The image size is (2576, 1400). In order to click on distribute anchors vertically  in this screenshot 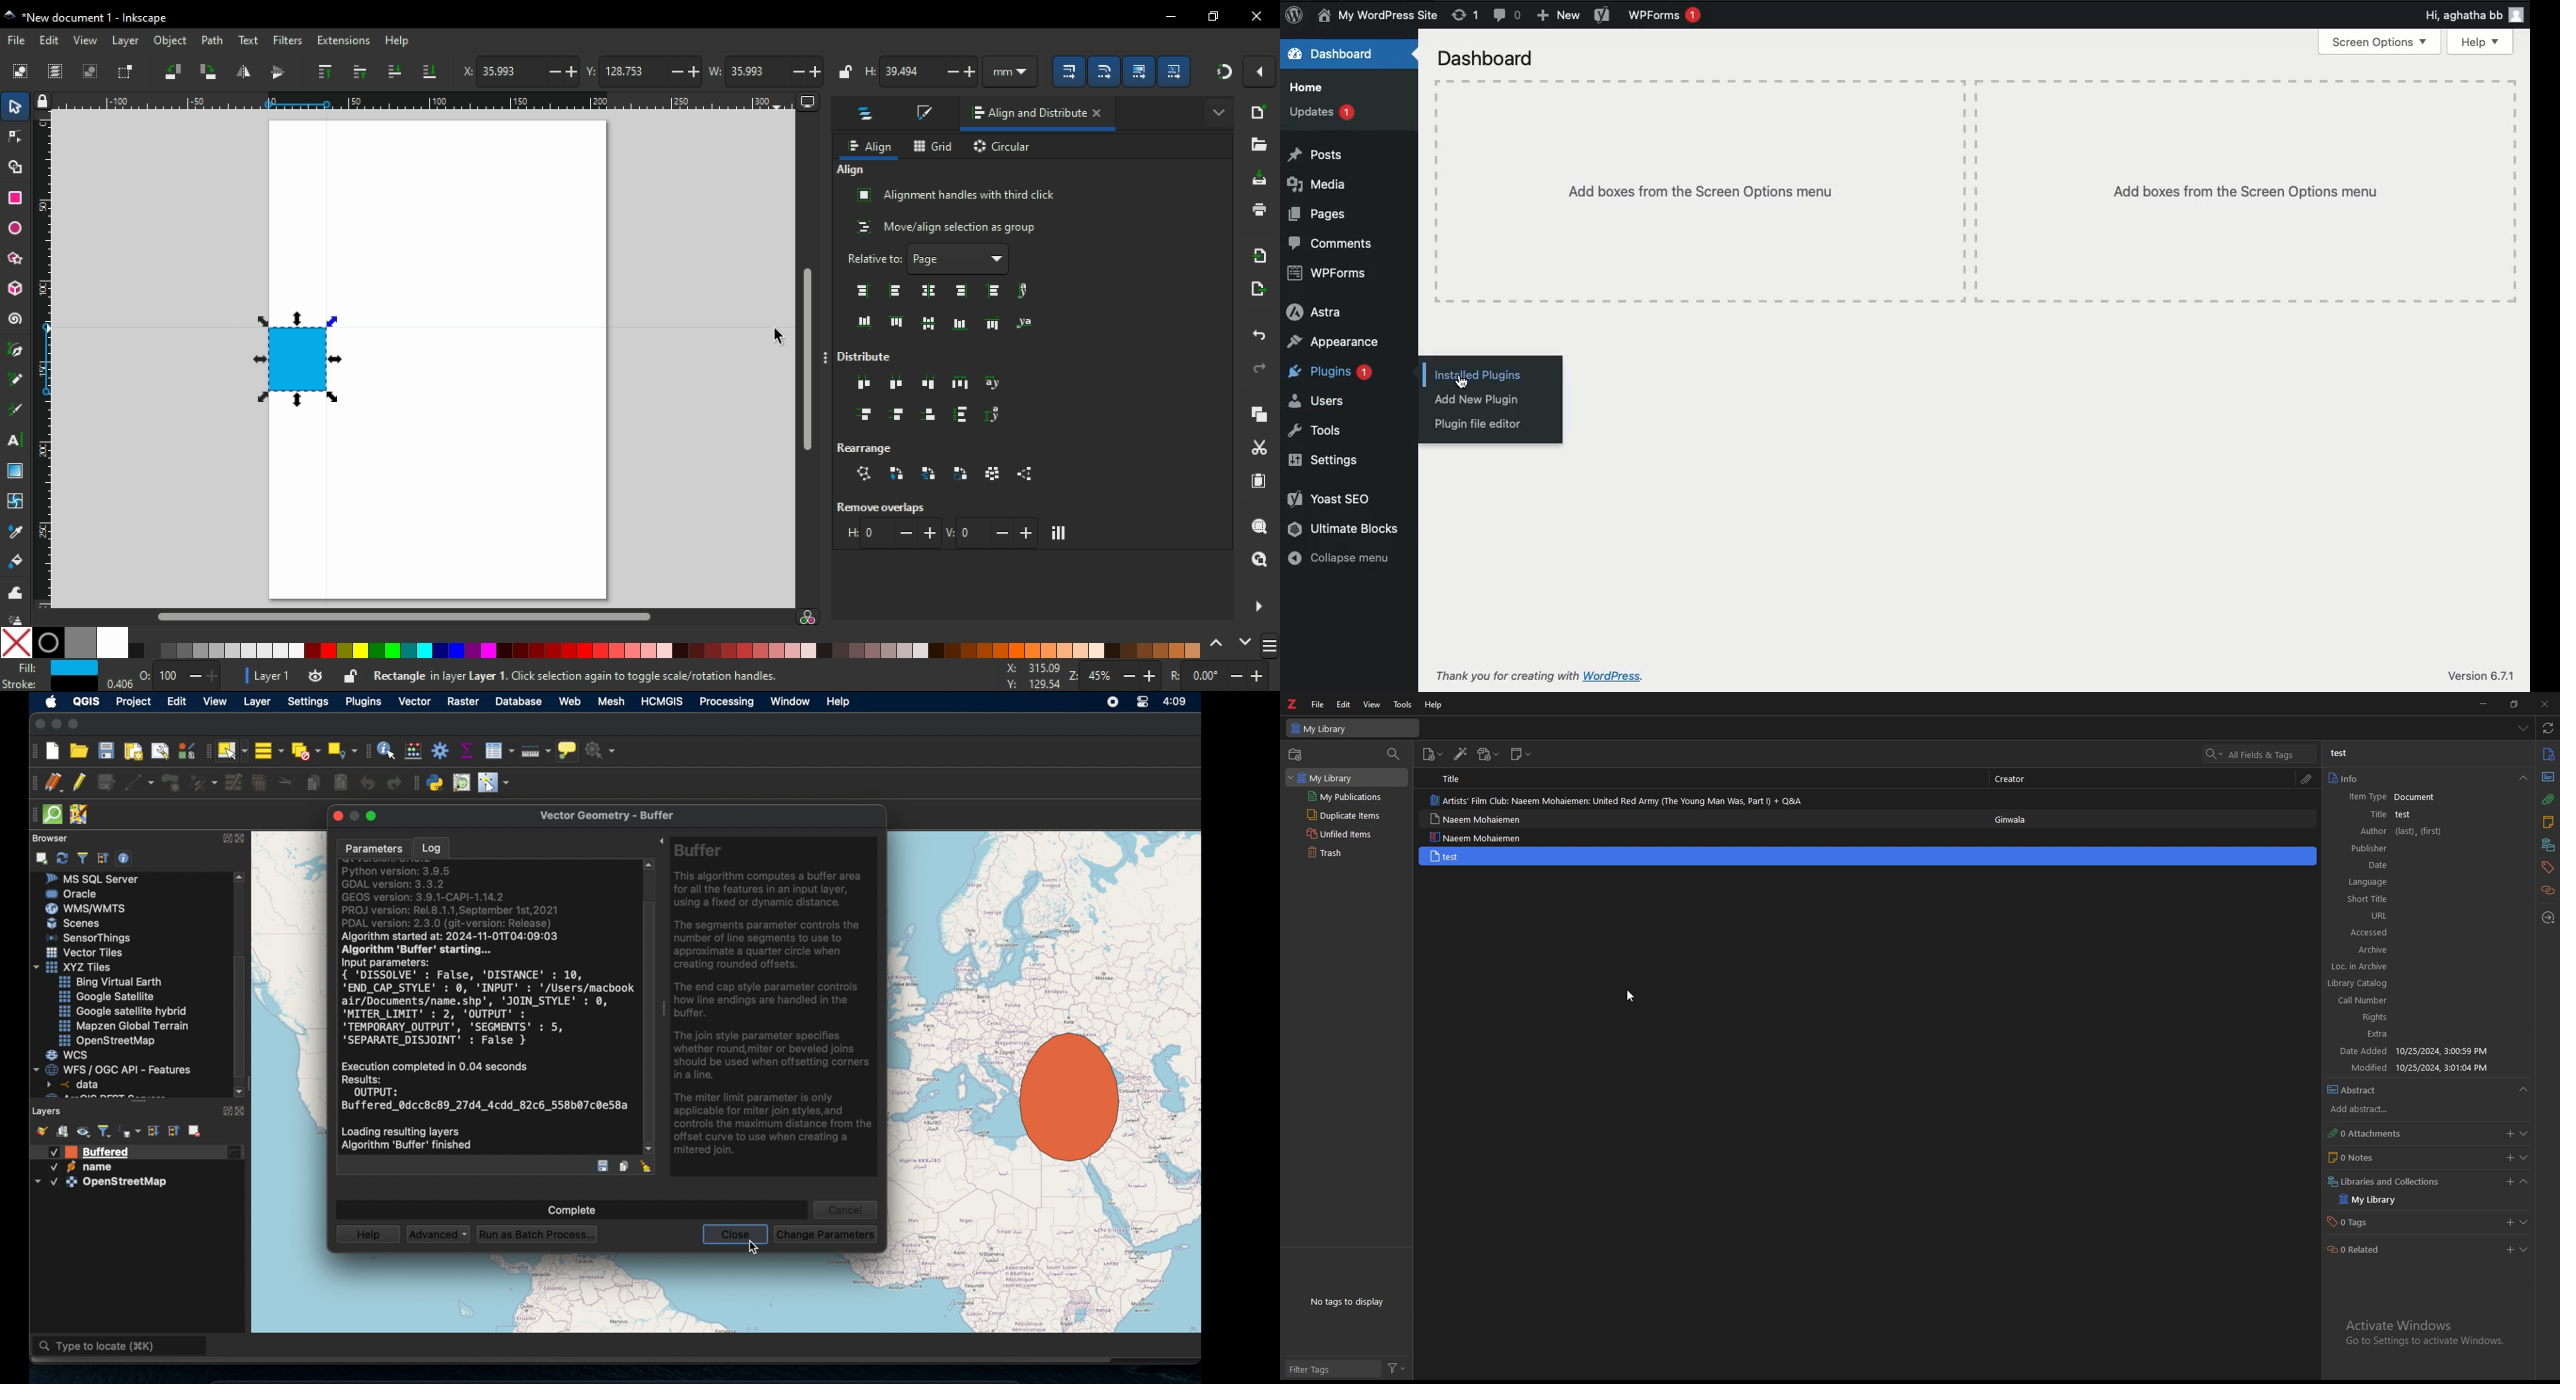, I will do `click(999, 415)`.